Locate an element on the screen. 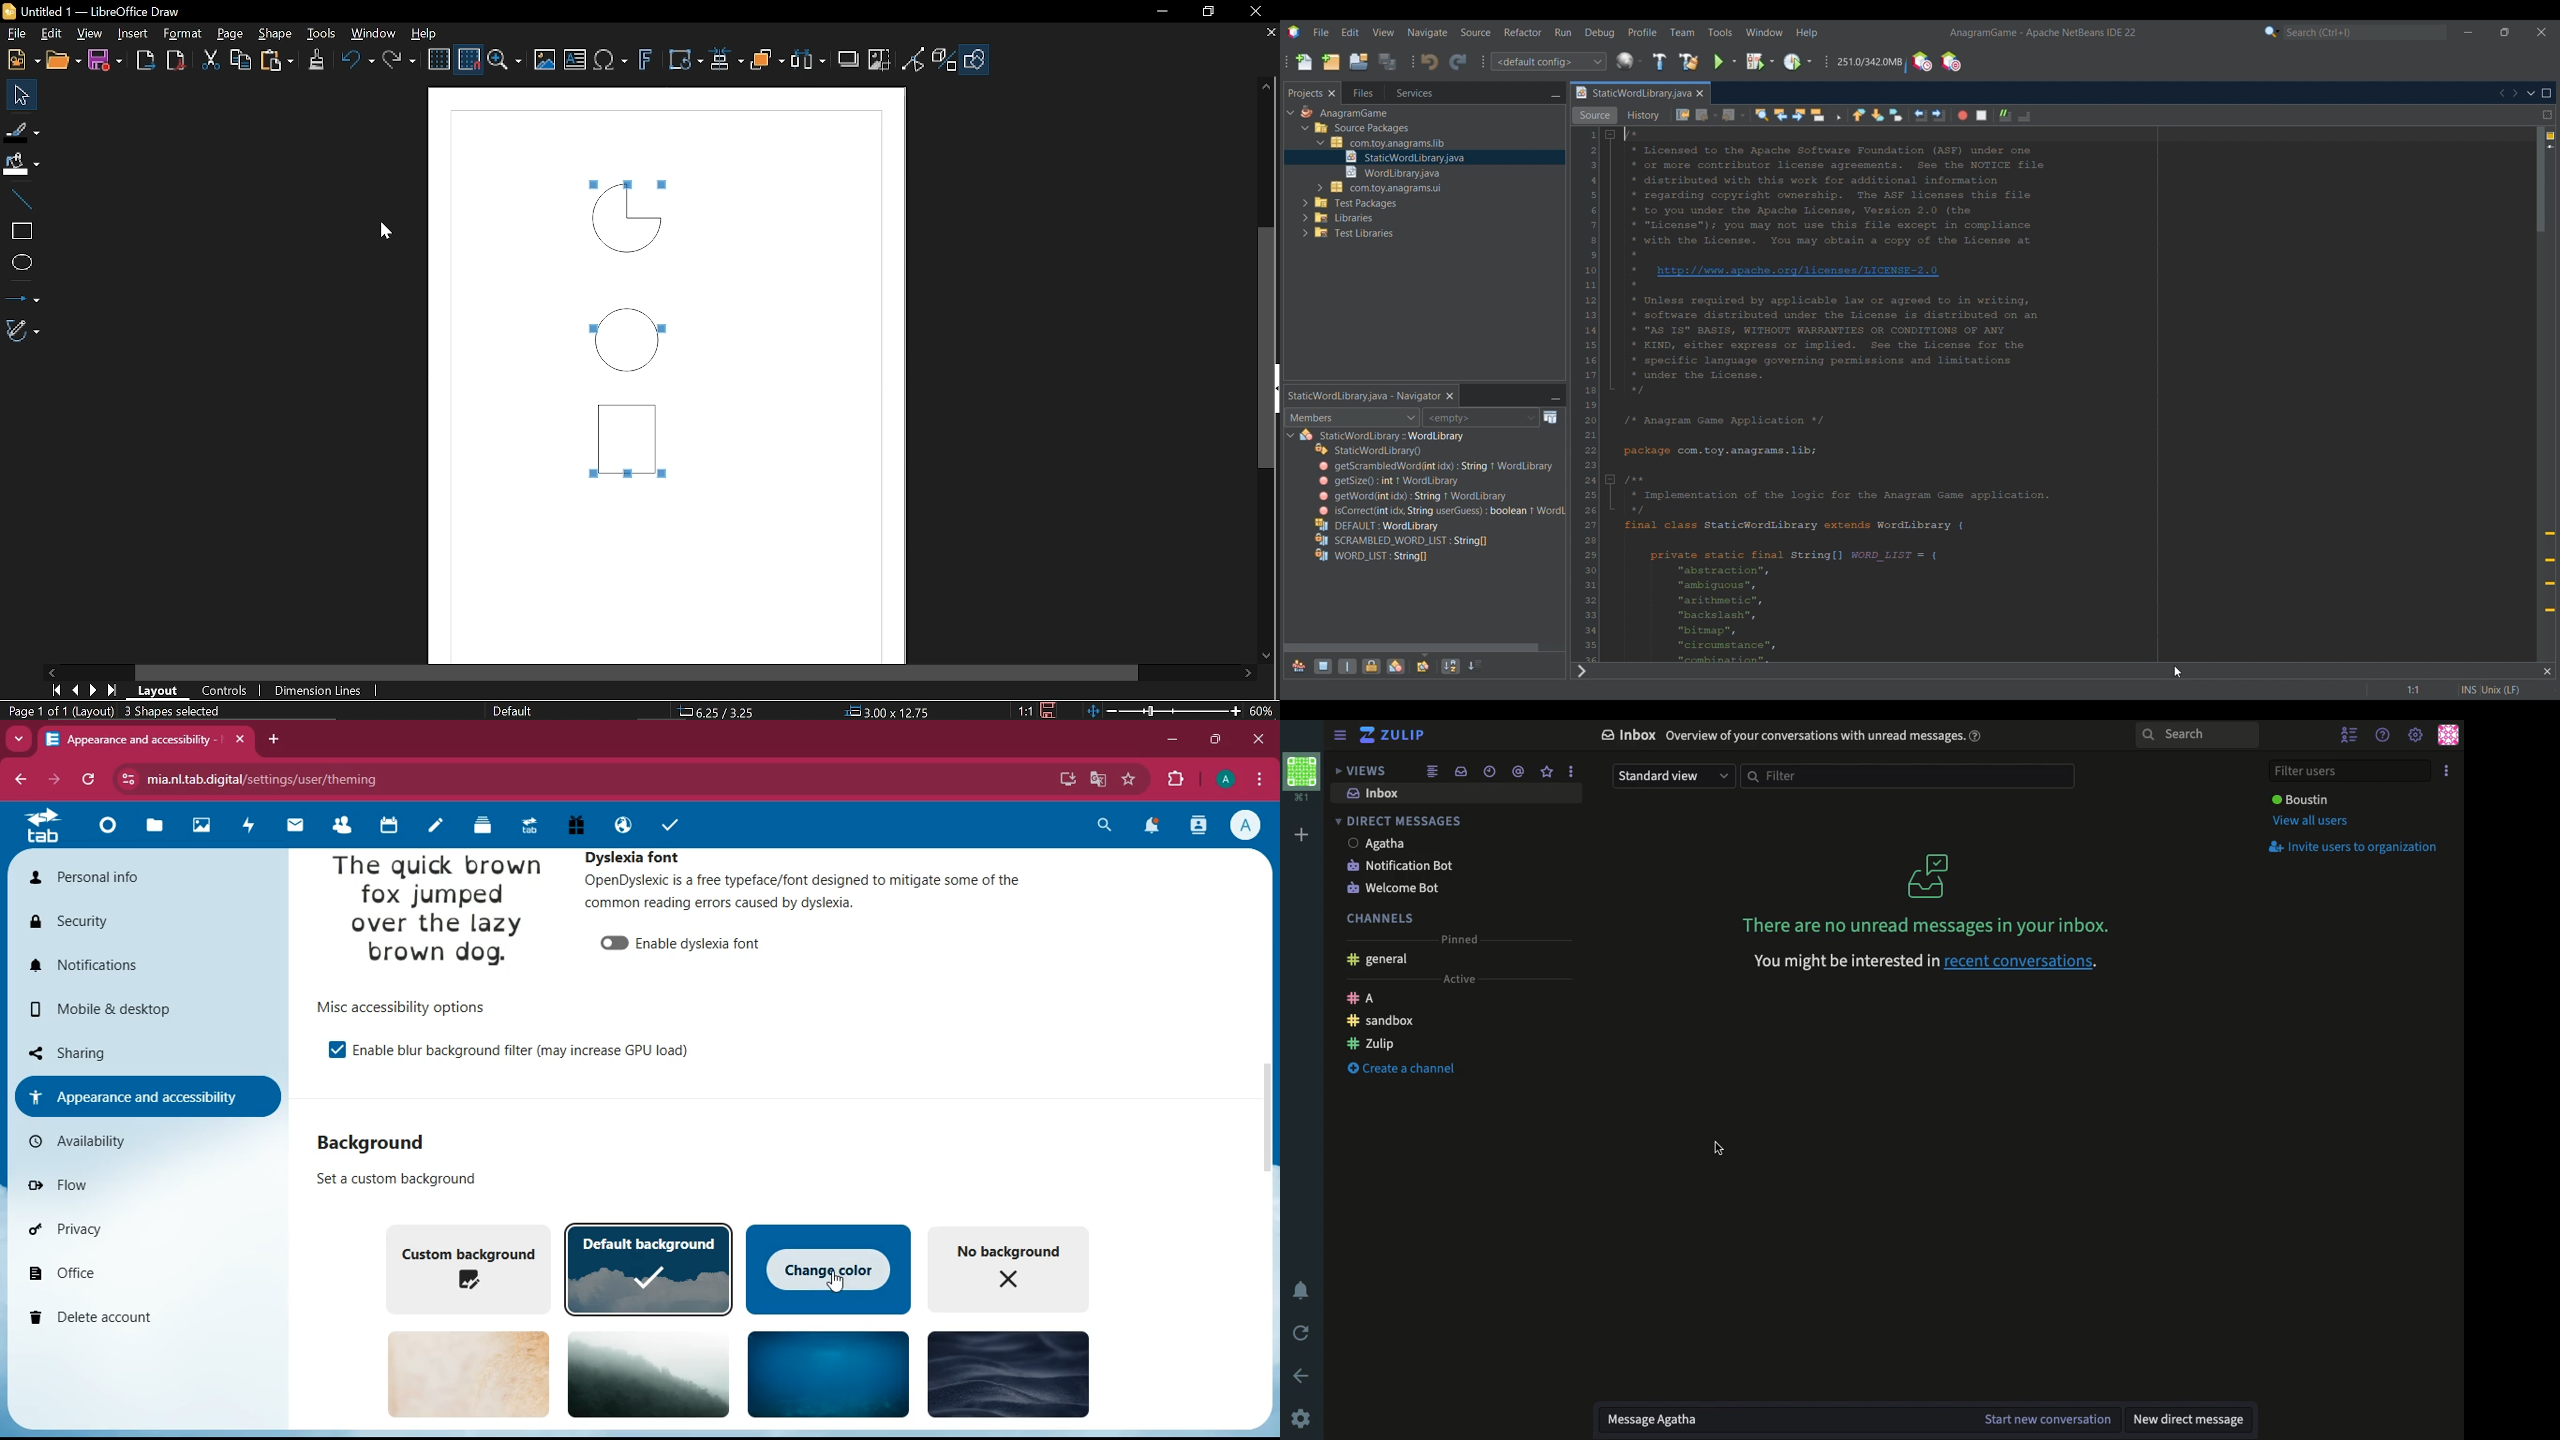  Insert image is located at coordinates (545, 60).